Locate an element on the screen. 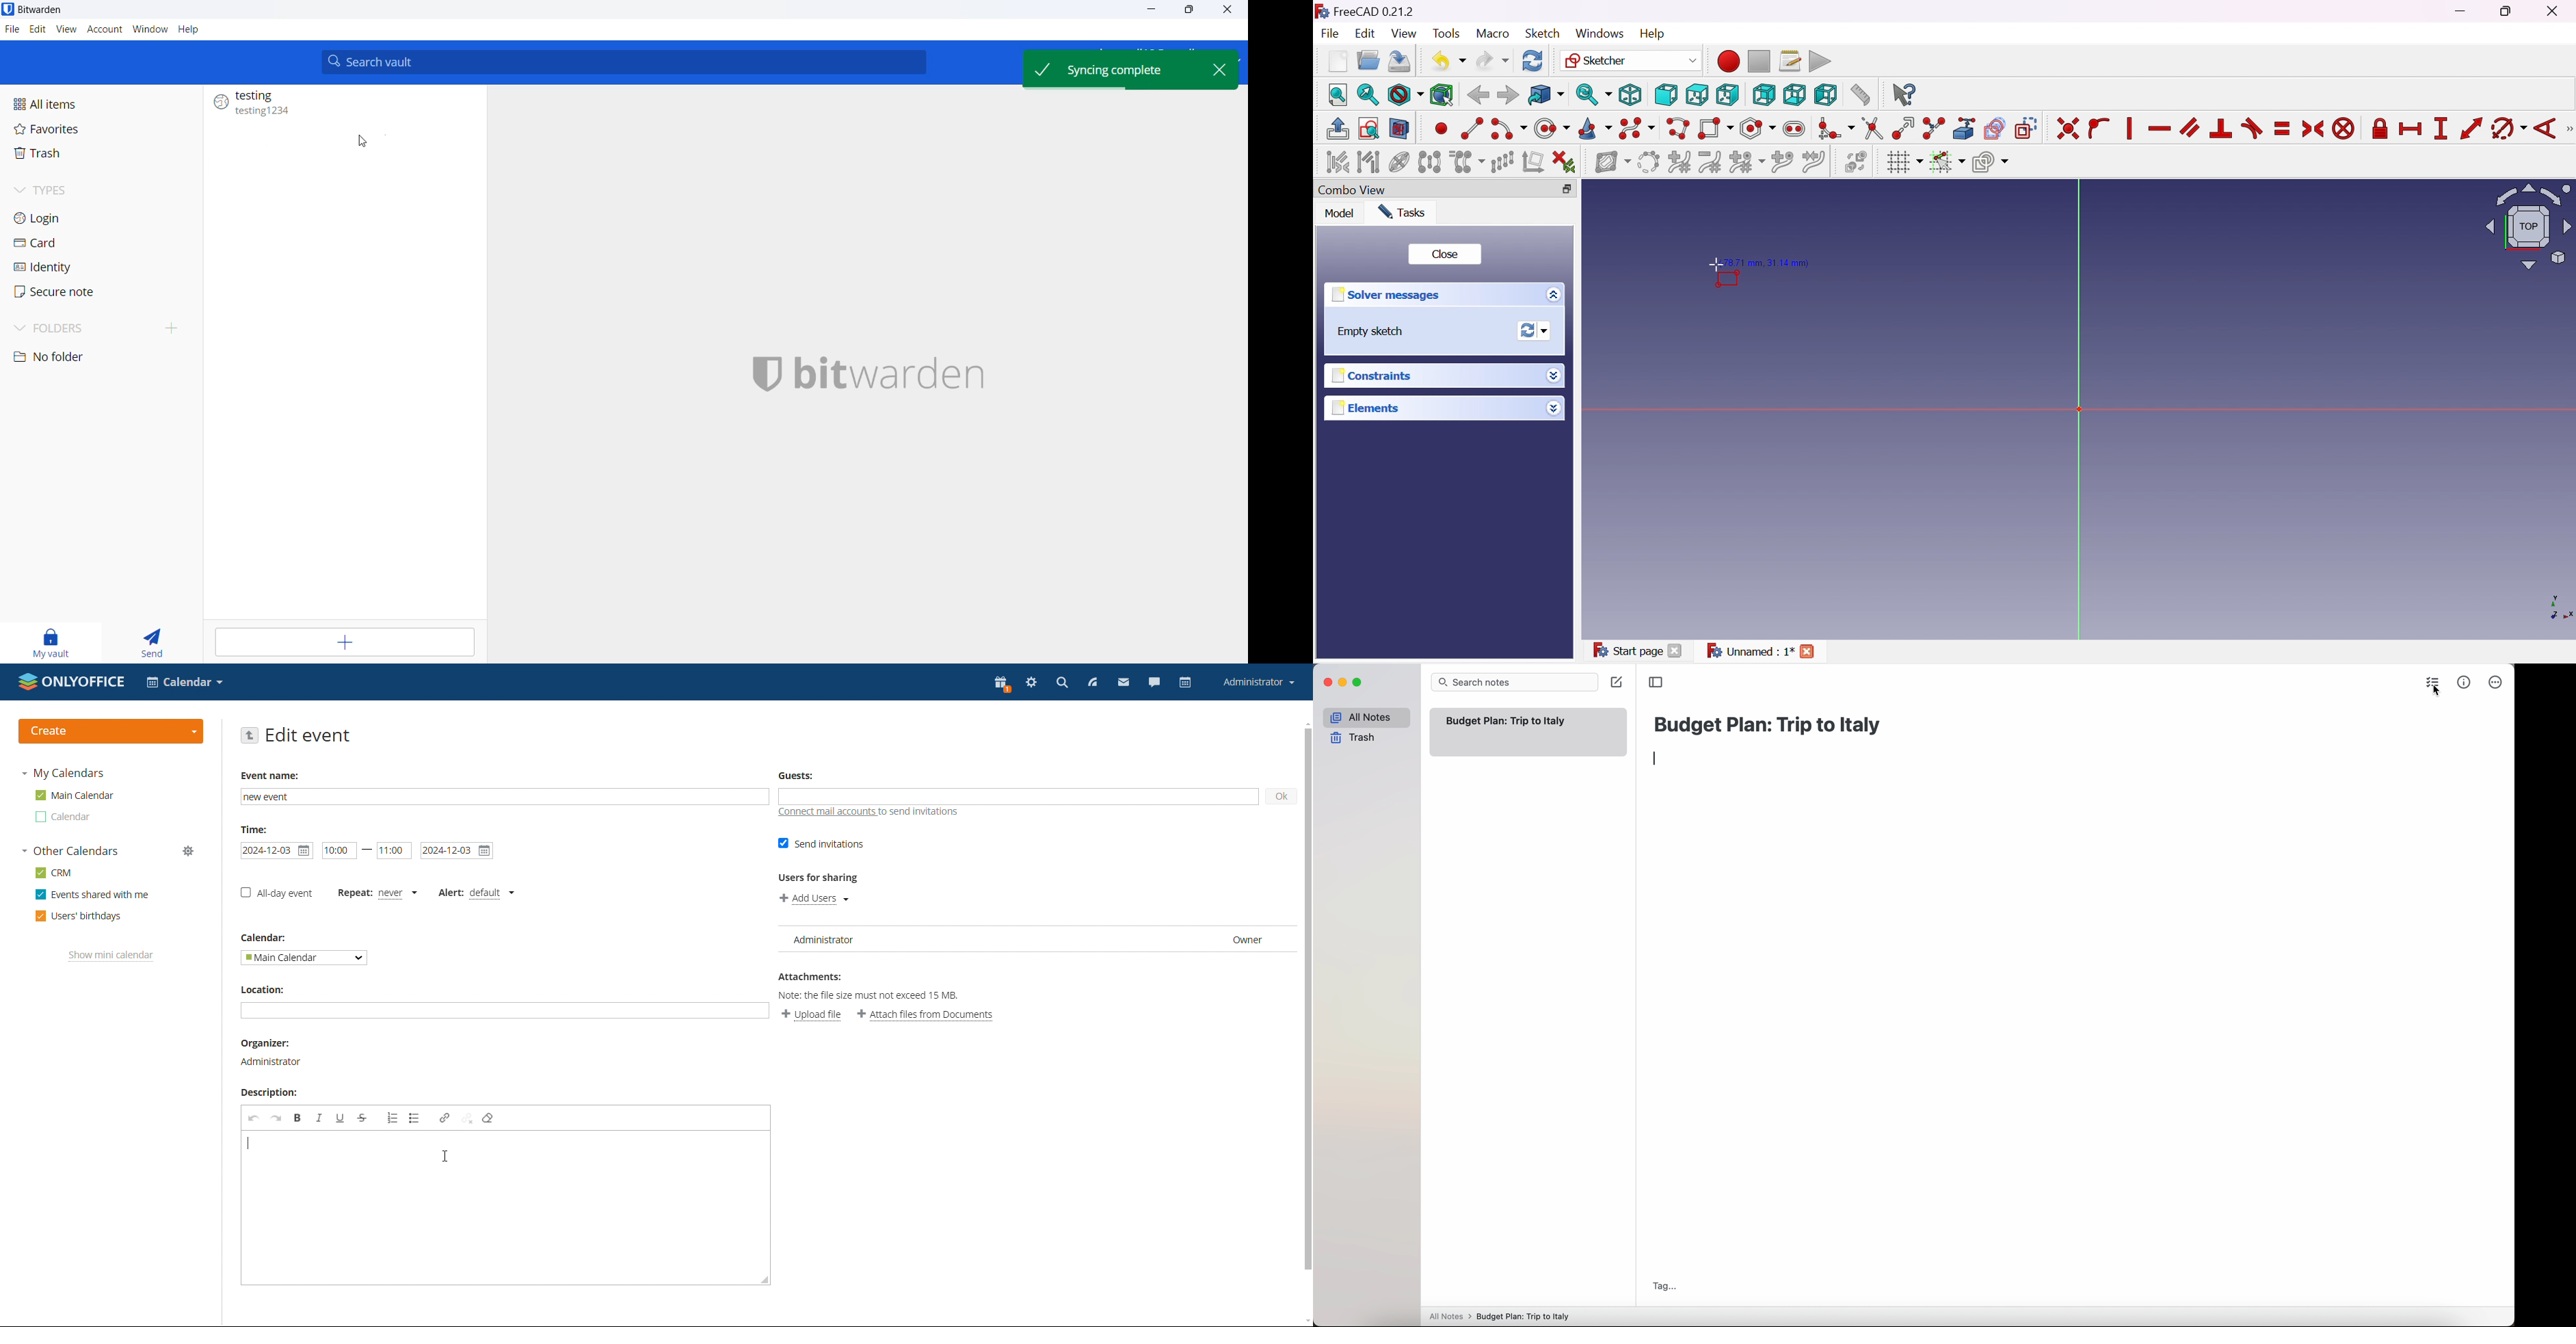  Configure rendering order is located at coordinates (1990, 161).